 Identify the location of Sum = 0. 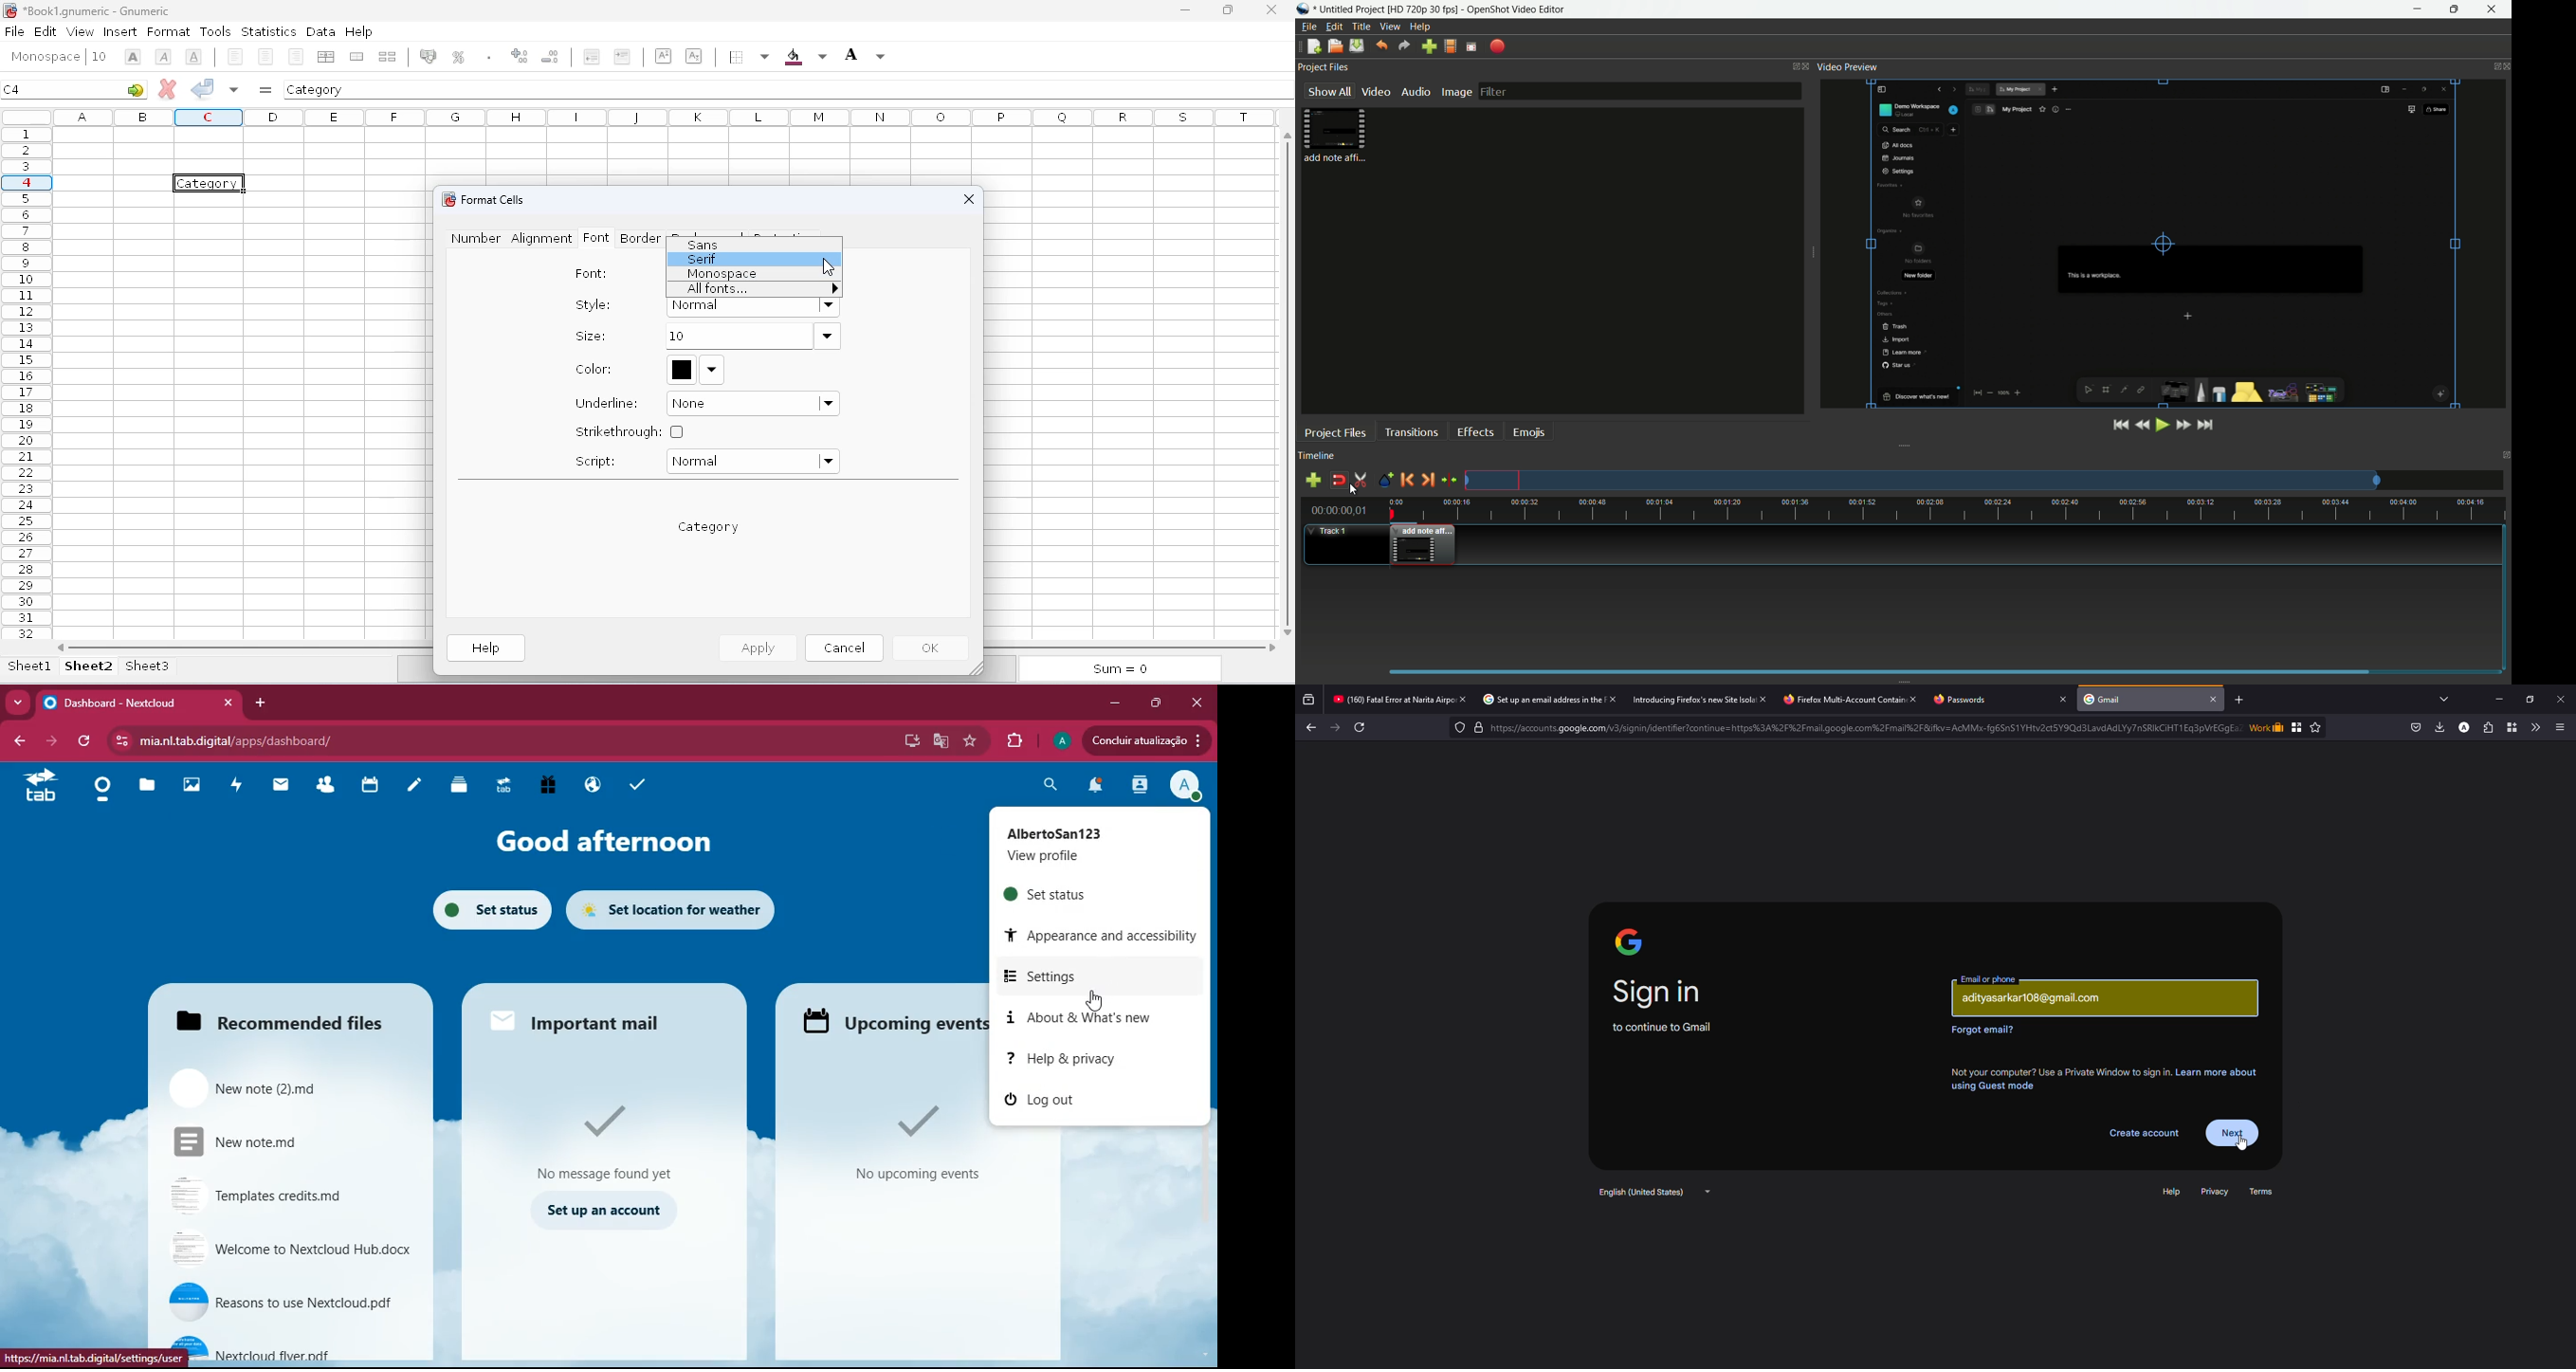
(1116, 670).